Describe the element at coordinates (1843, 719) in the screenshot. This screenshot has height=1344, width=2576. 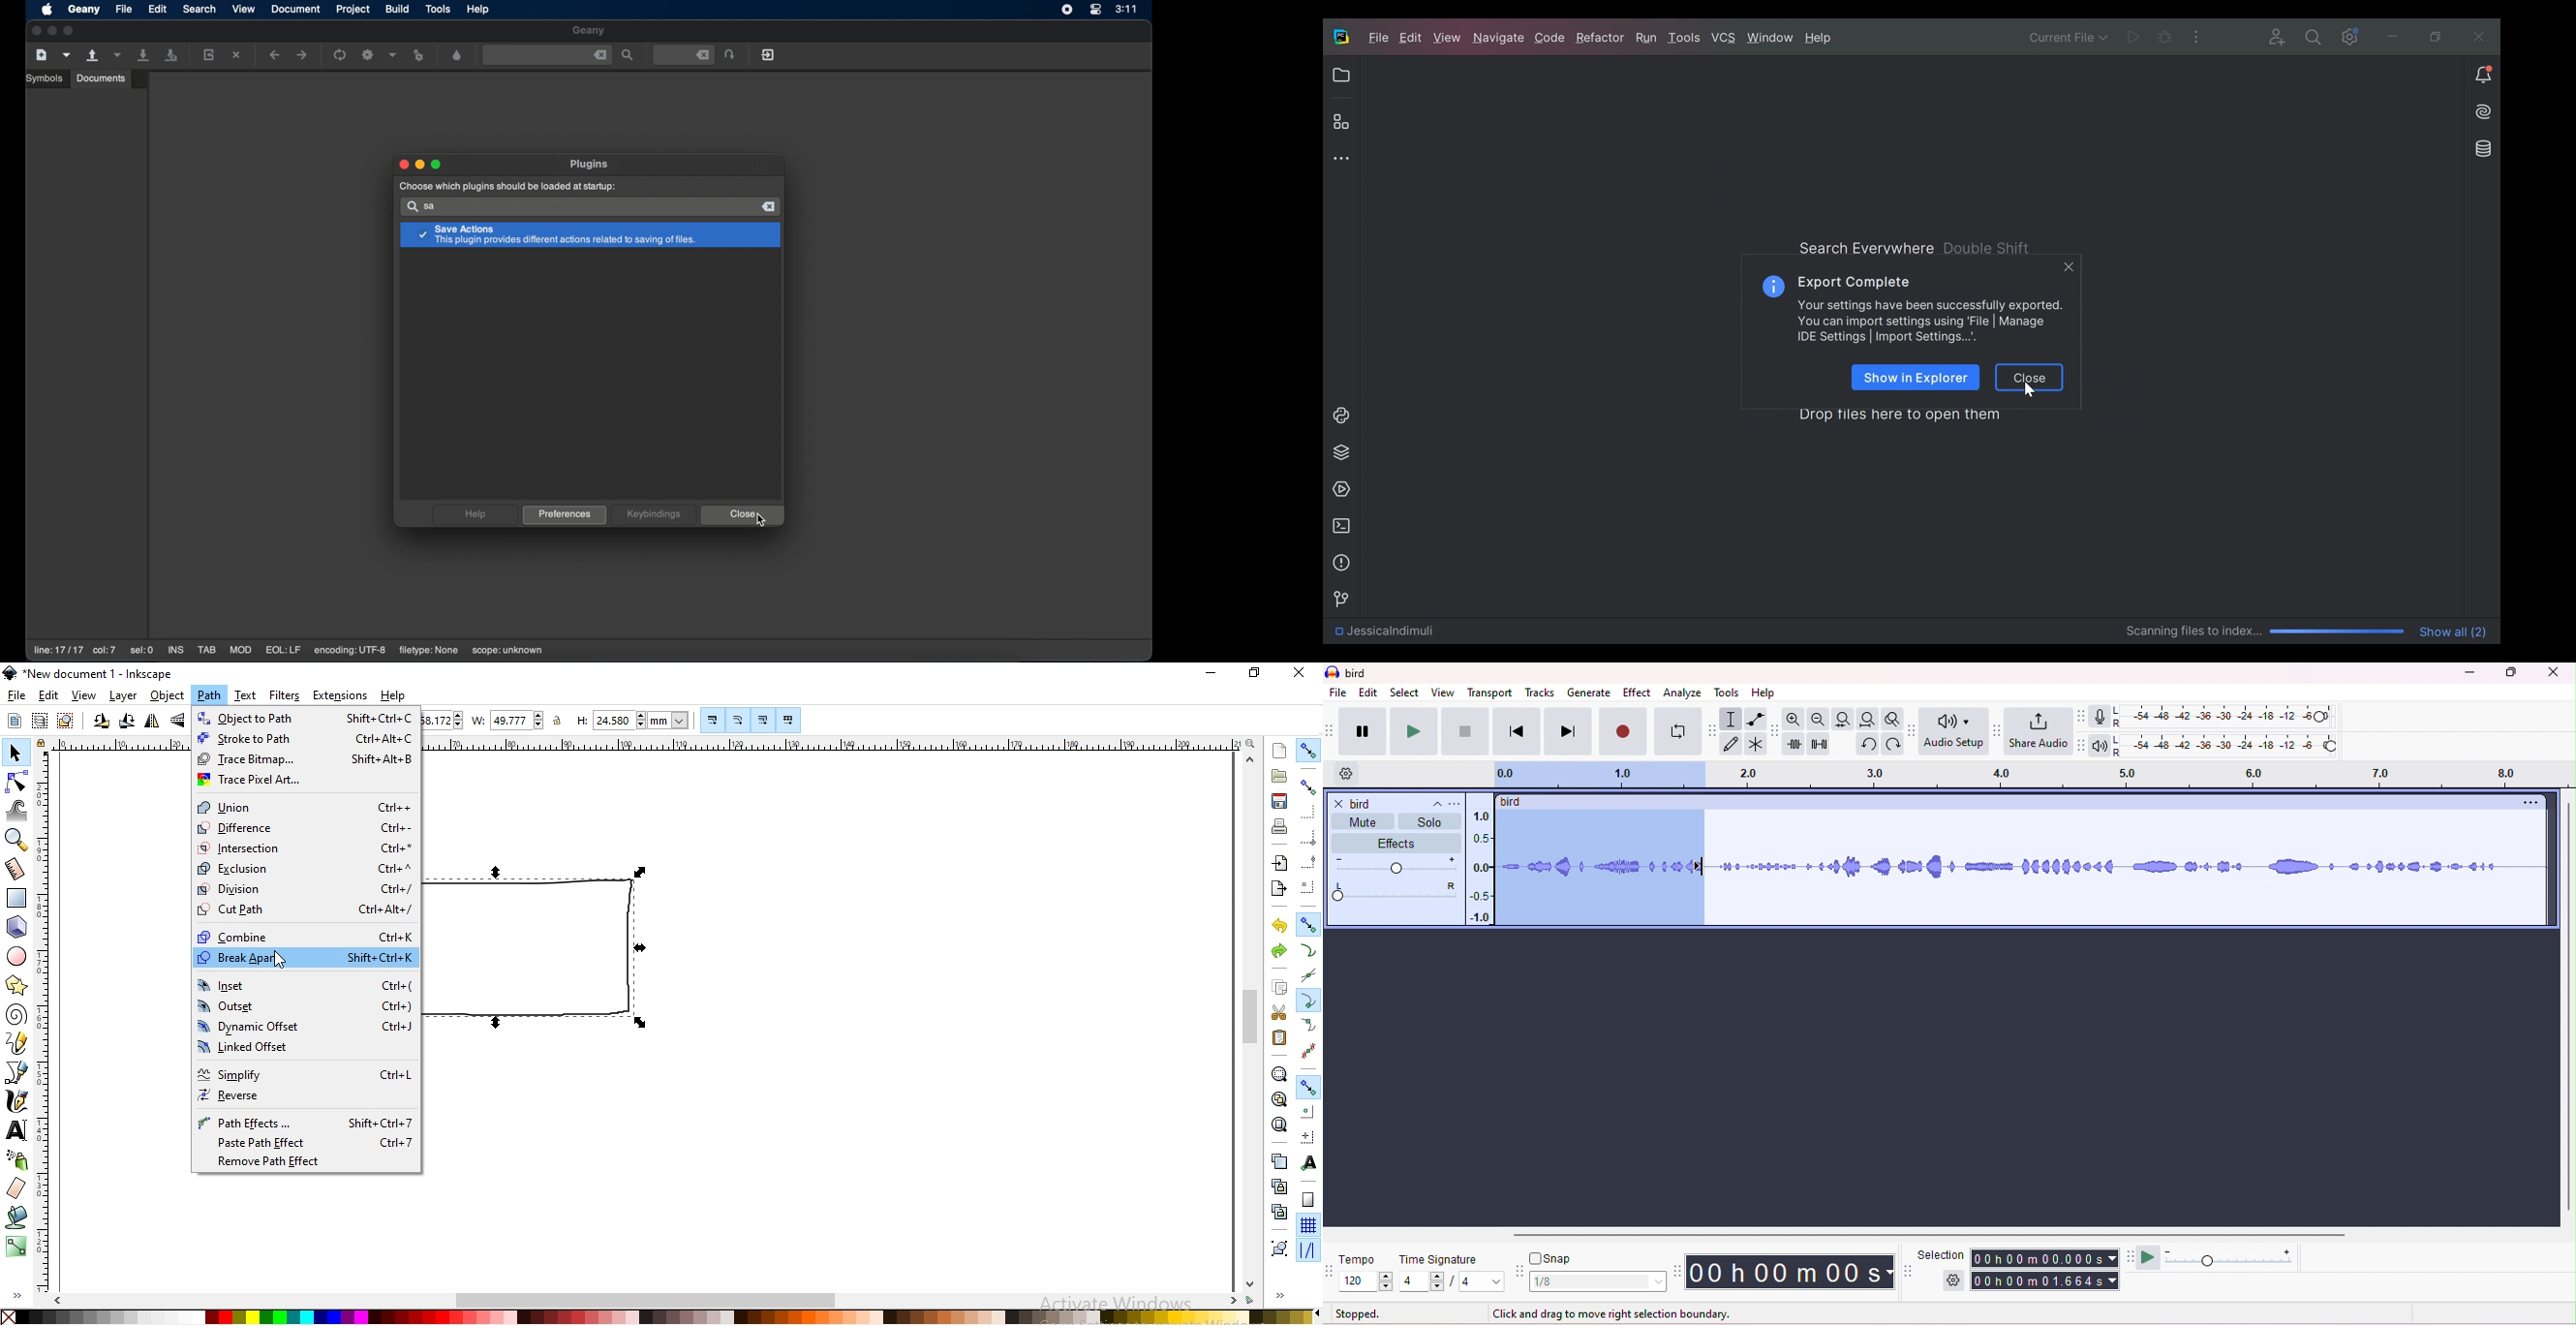
I see `fit selection to width` at that location.